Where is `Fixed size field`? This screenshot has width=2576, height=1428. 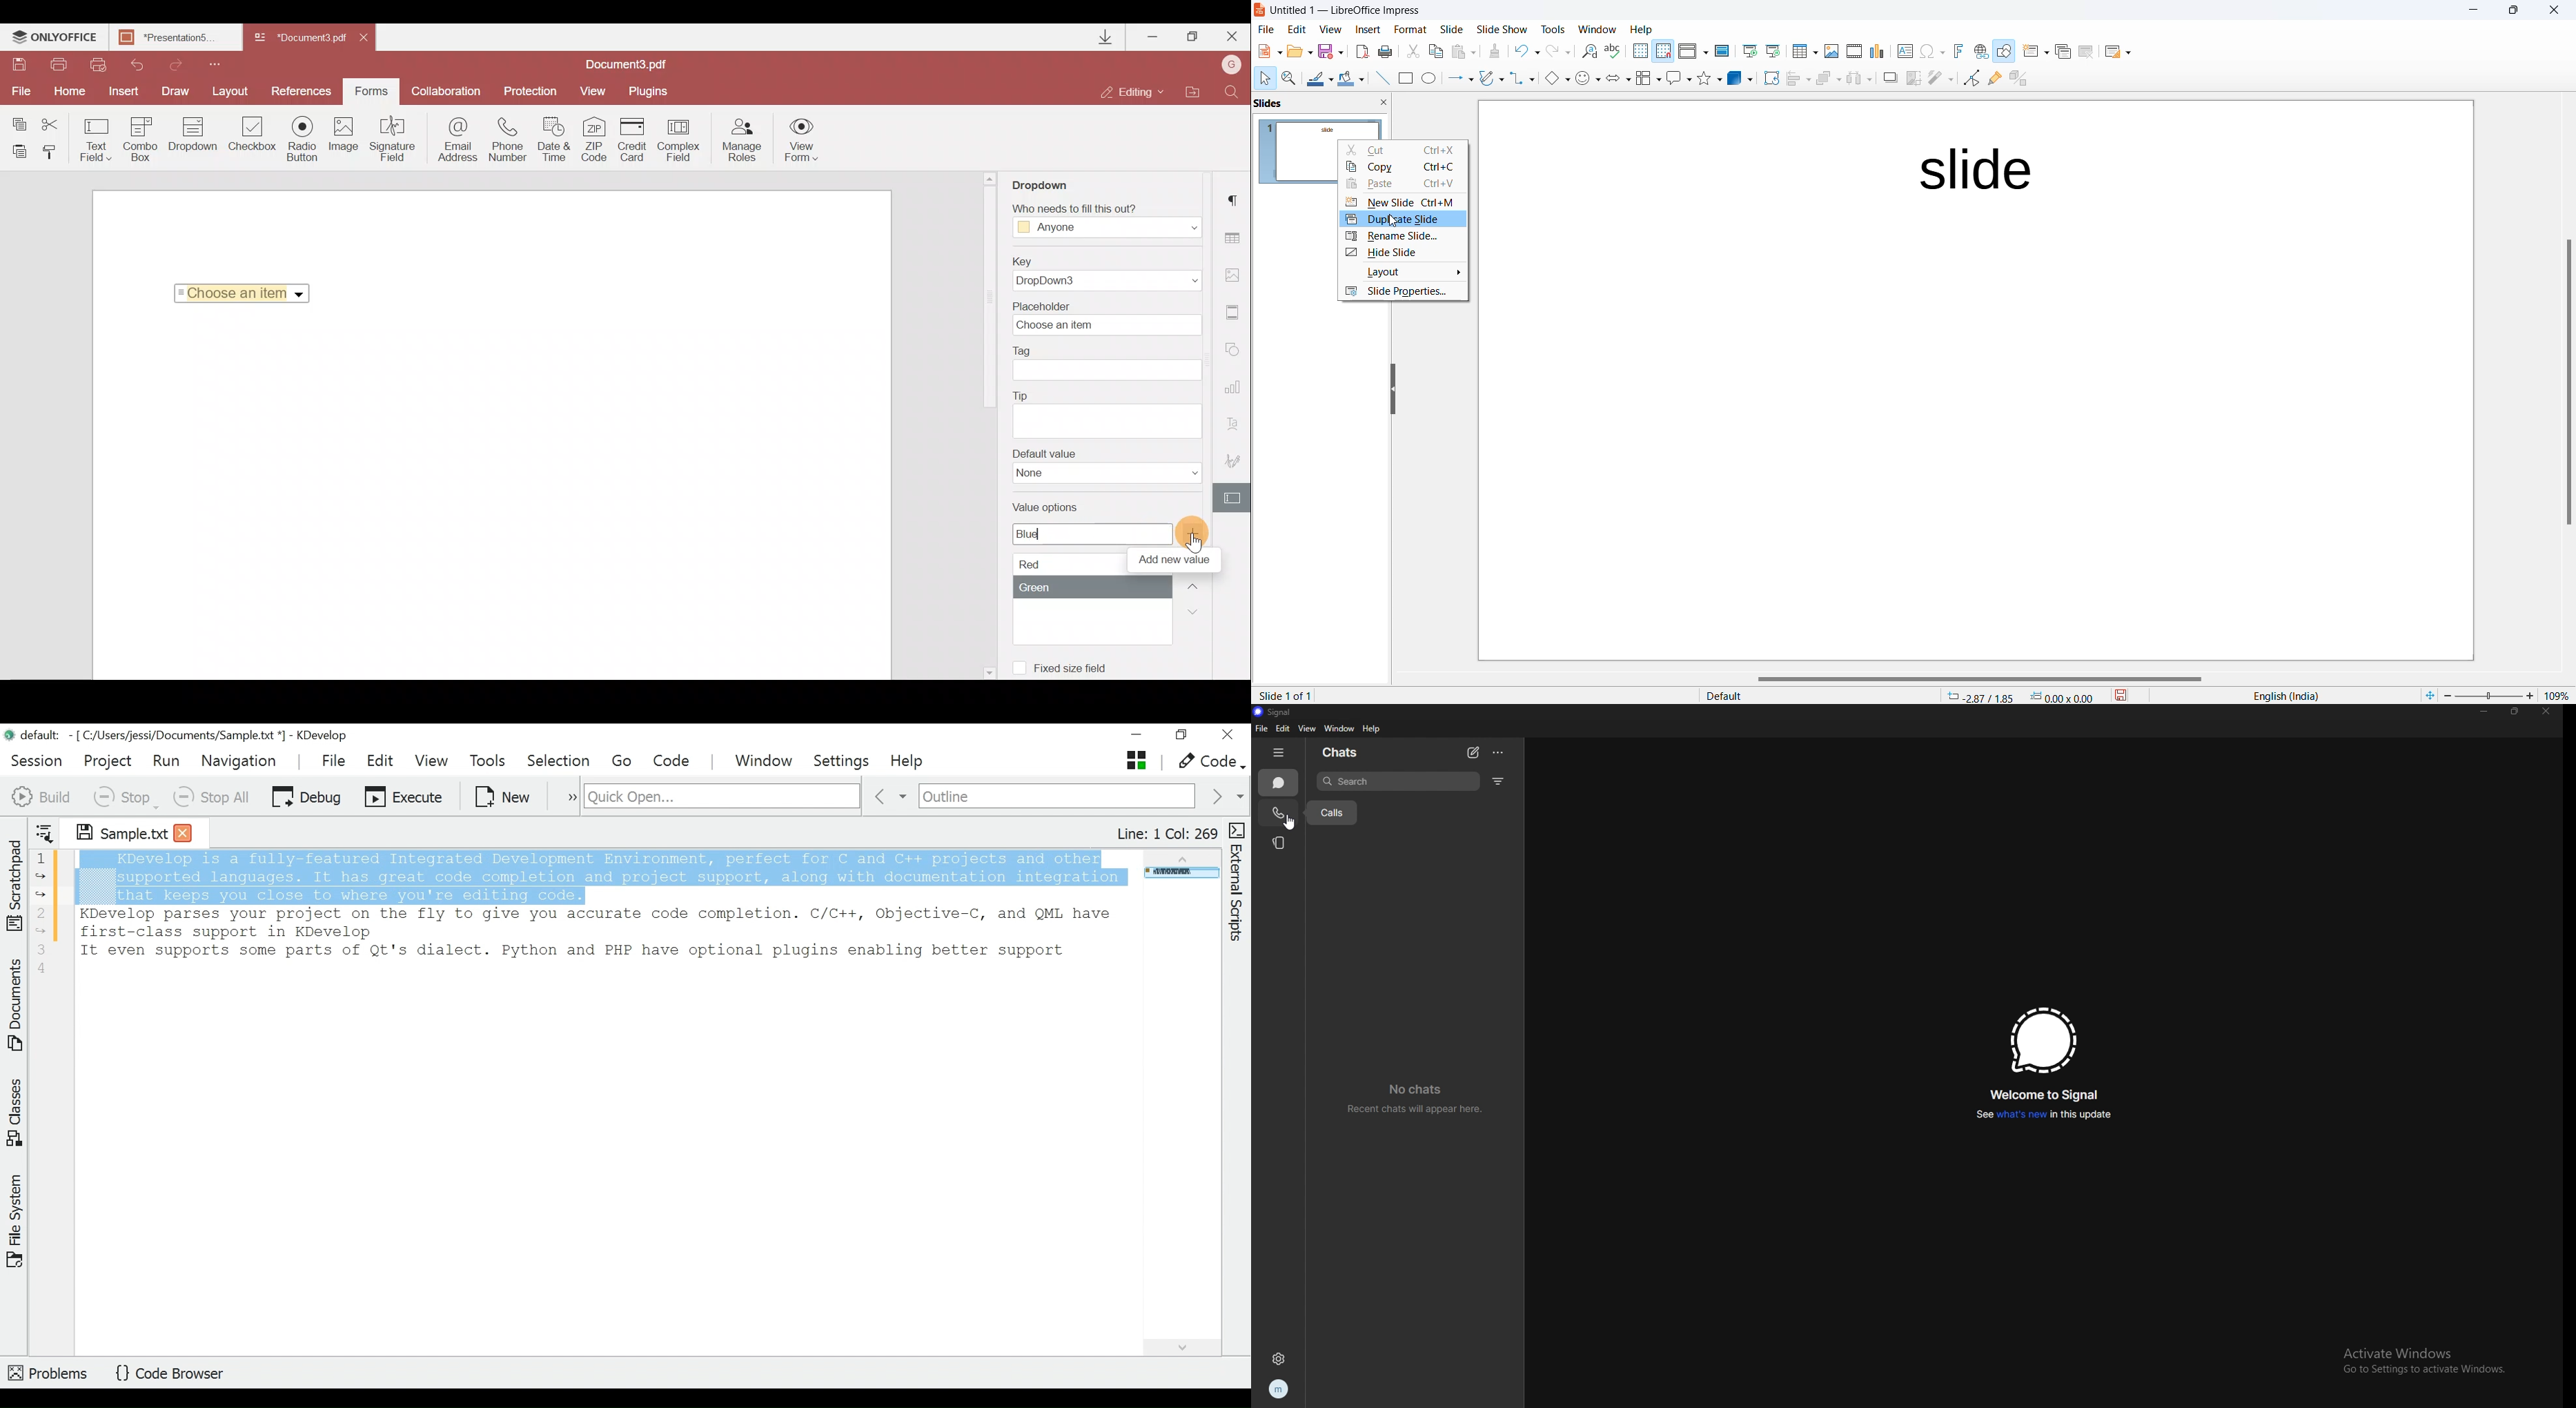
Fixed size field is located at coordinates (1079, 670).